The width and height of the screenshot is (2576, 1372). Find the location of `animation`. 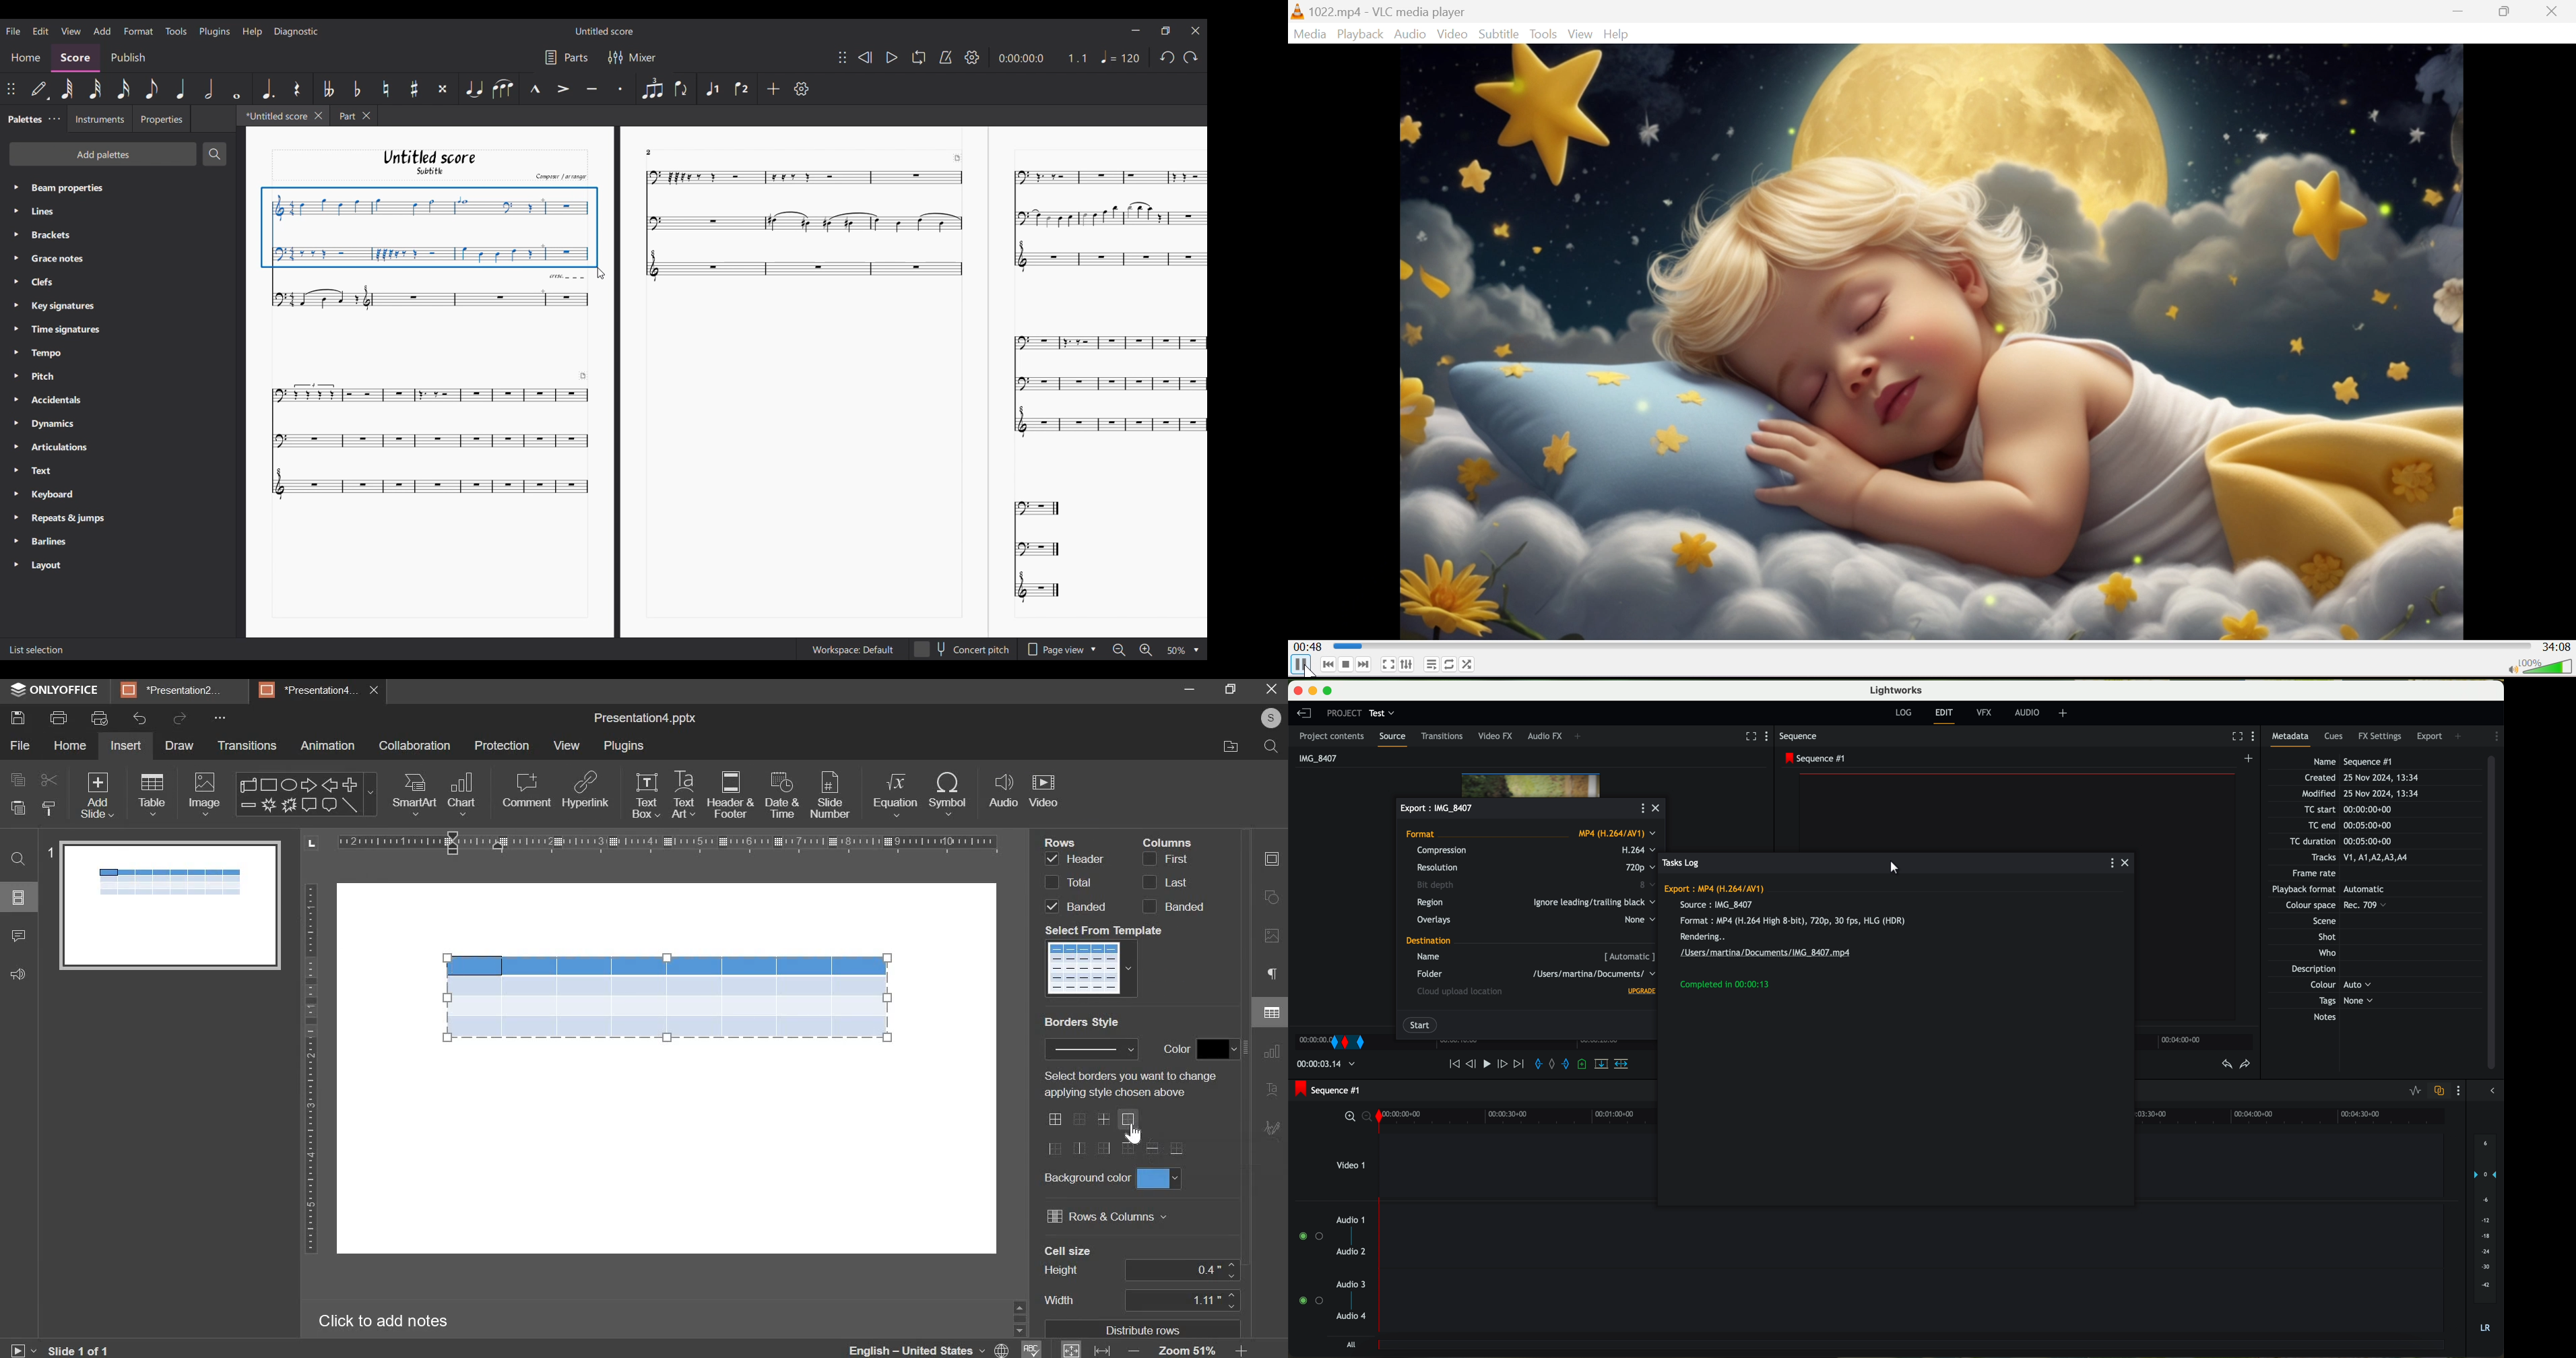

animation is located at coordinates (328, 745).